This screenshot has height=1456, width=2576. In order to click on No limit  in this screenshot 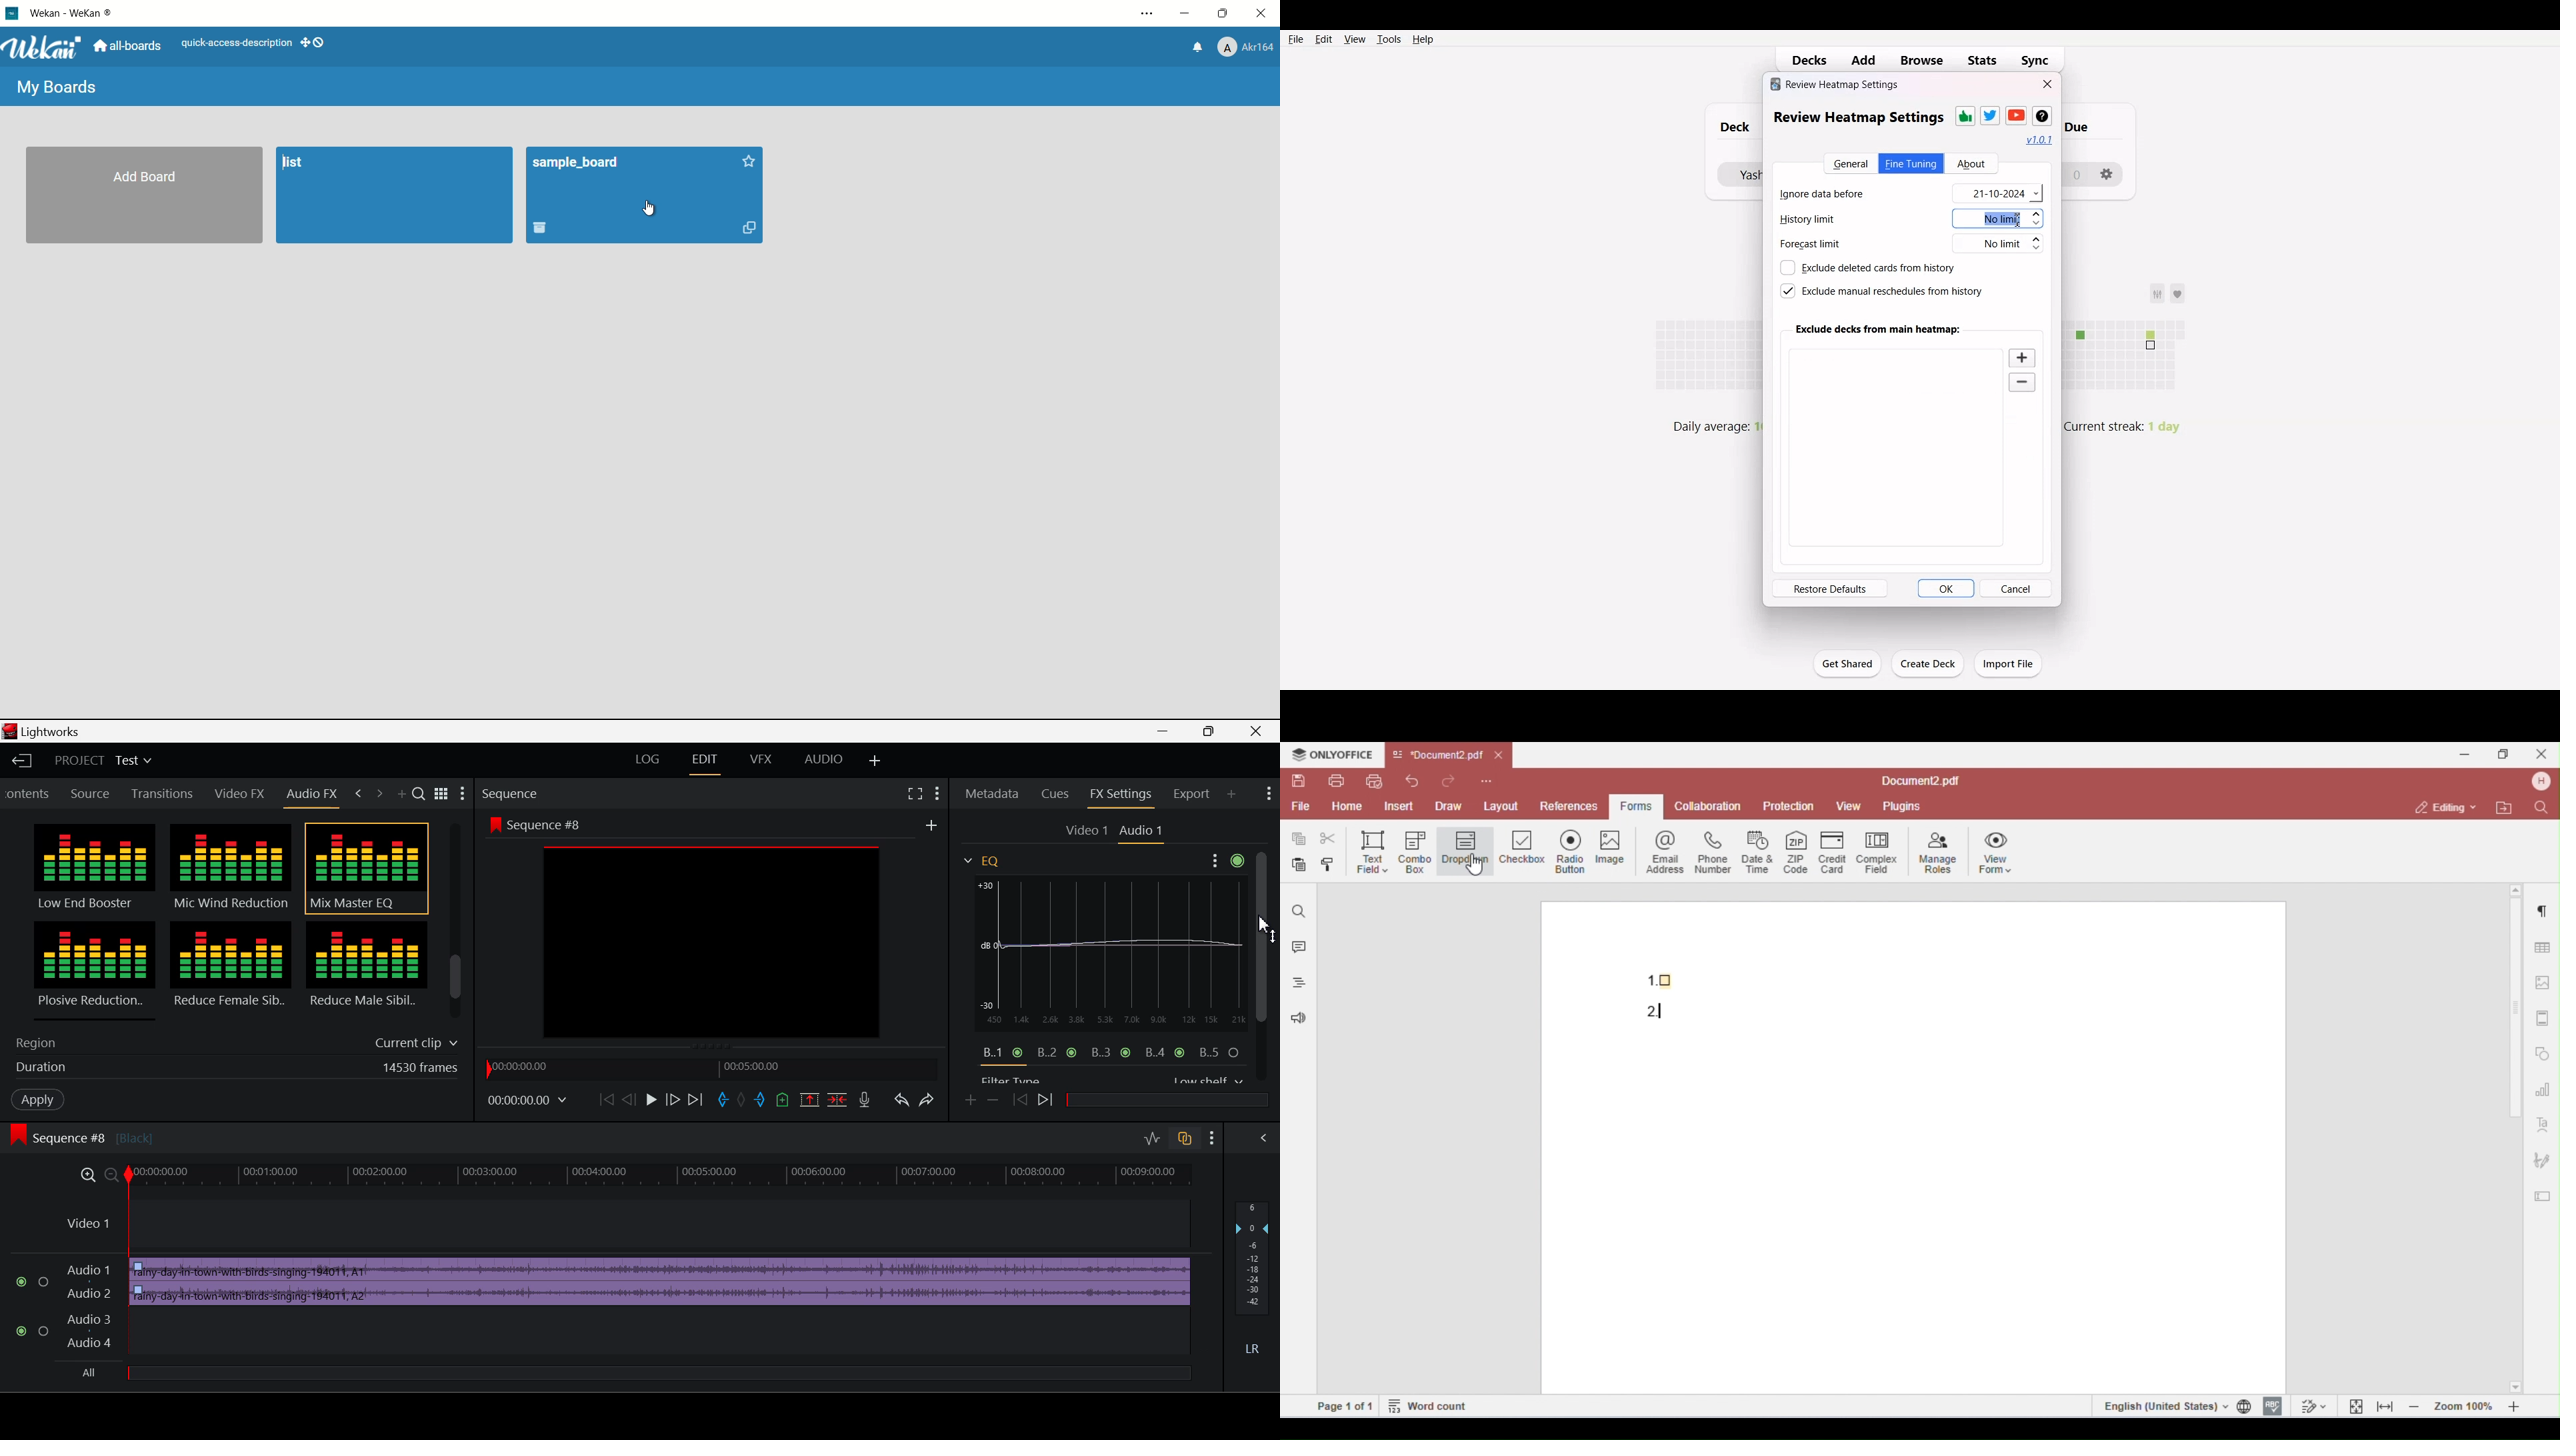, I will do `click(2002, 246)`.